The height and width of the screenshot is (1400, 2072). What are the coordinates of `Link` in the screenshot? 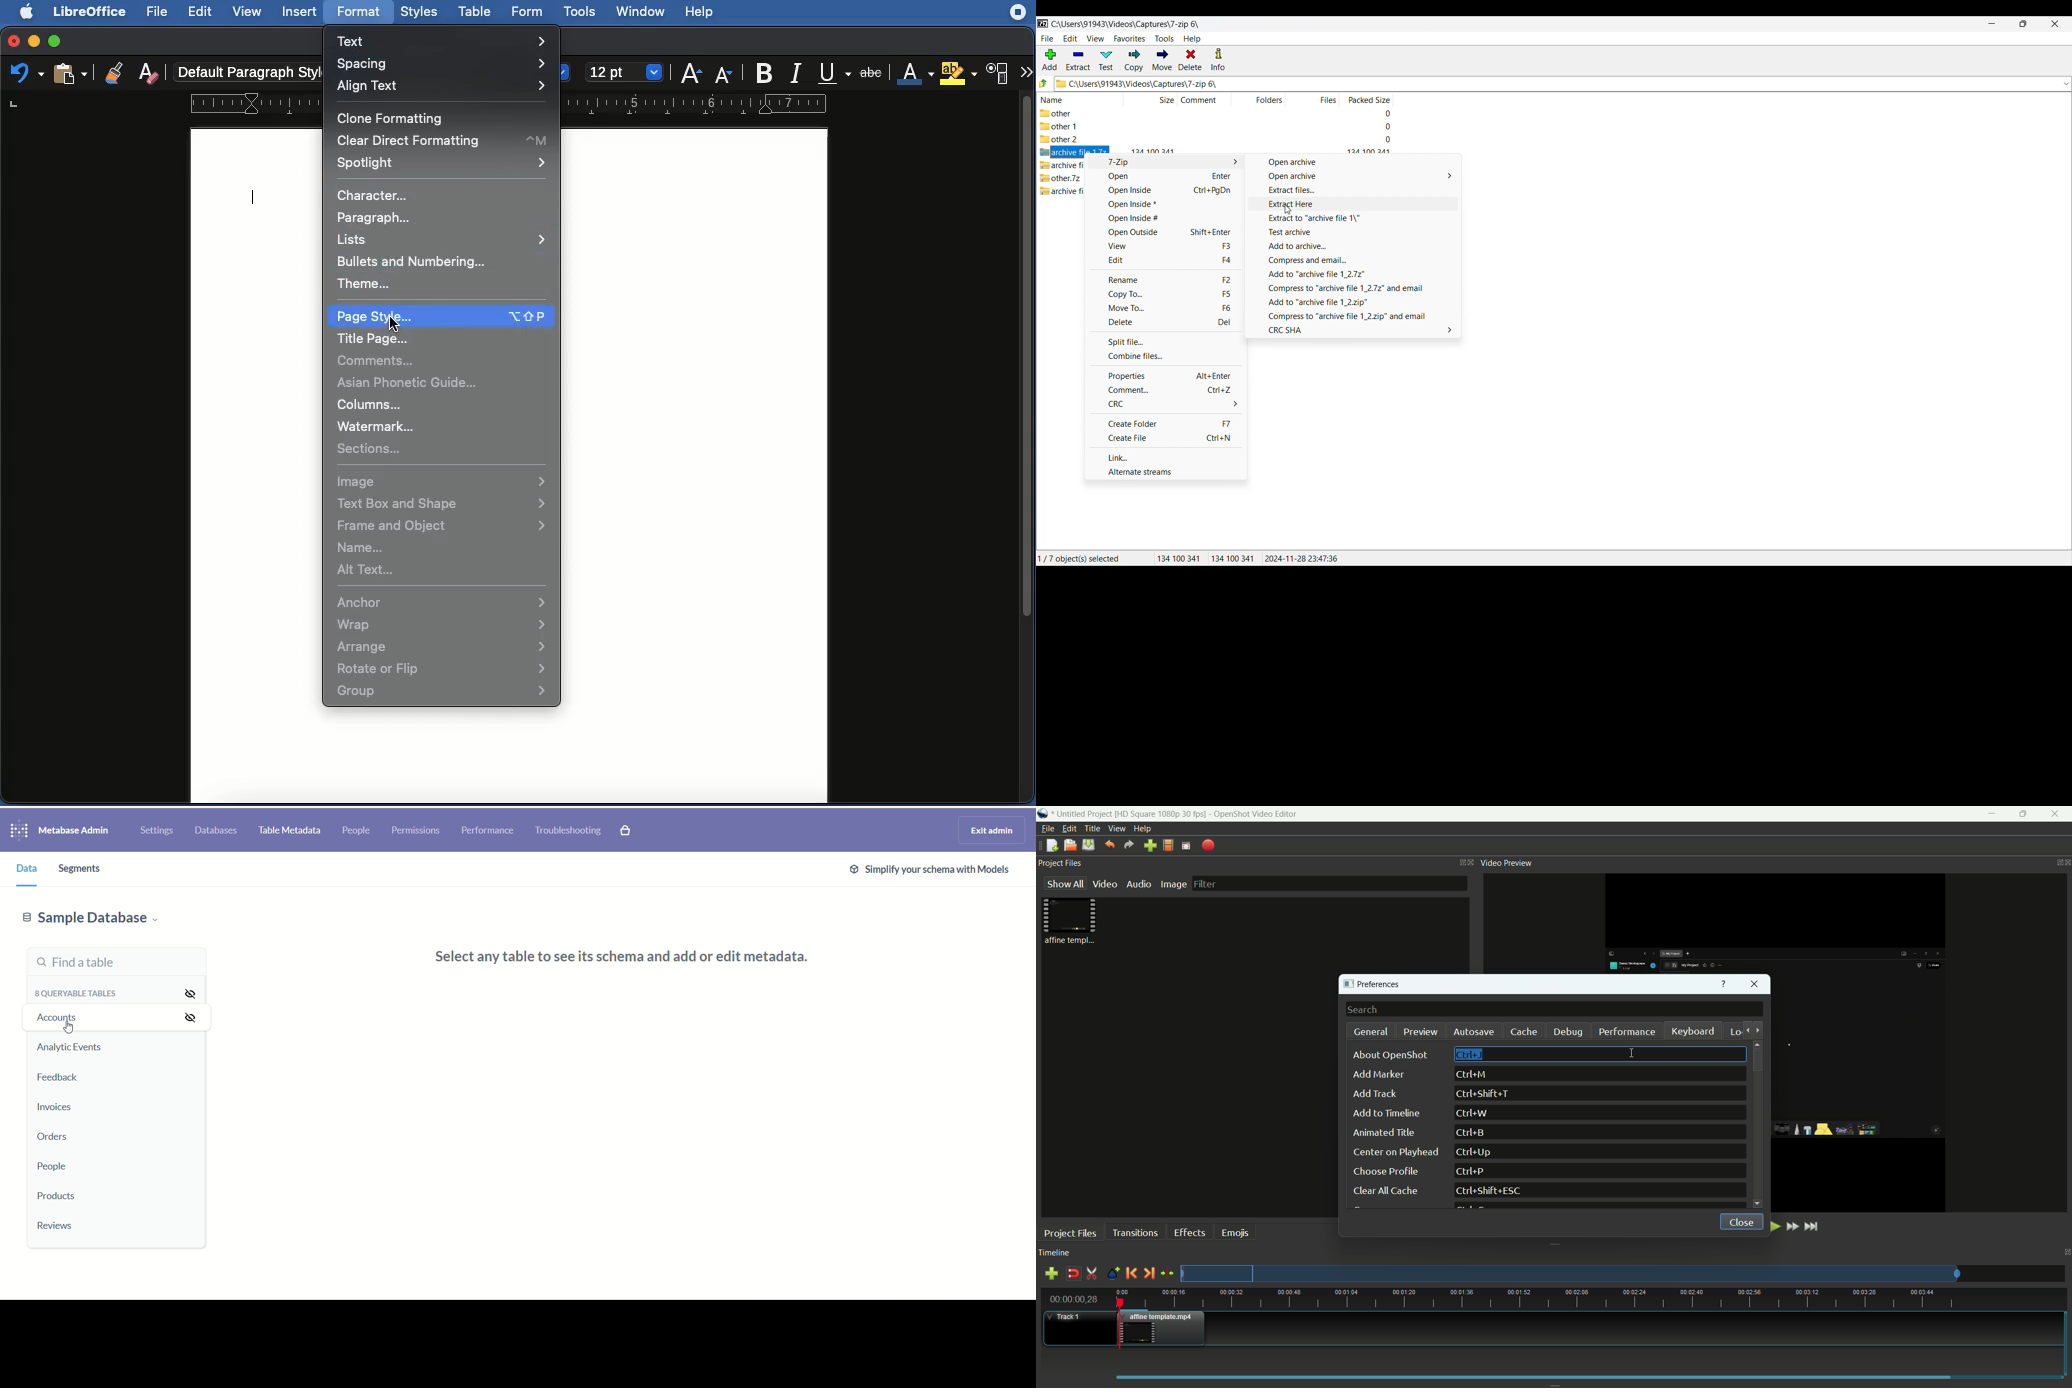 It's located at (1166, 458).